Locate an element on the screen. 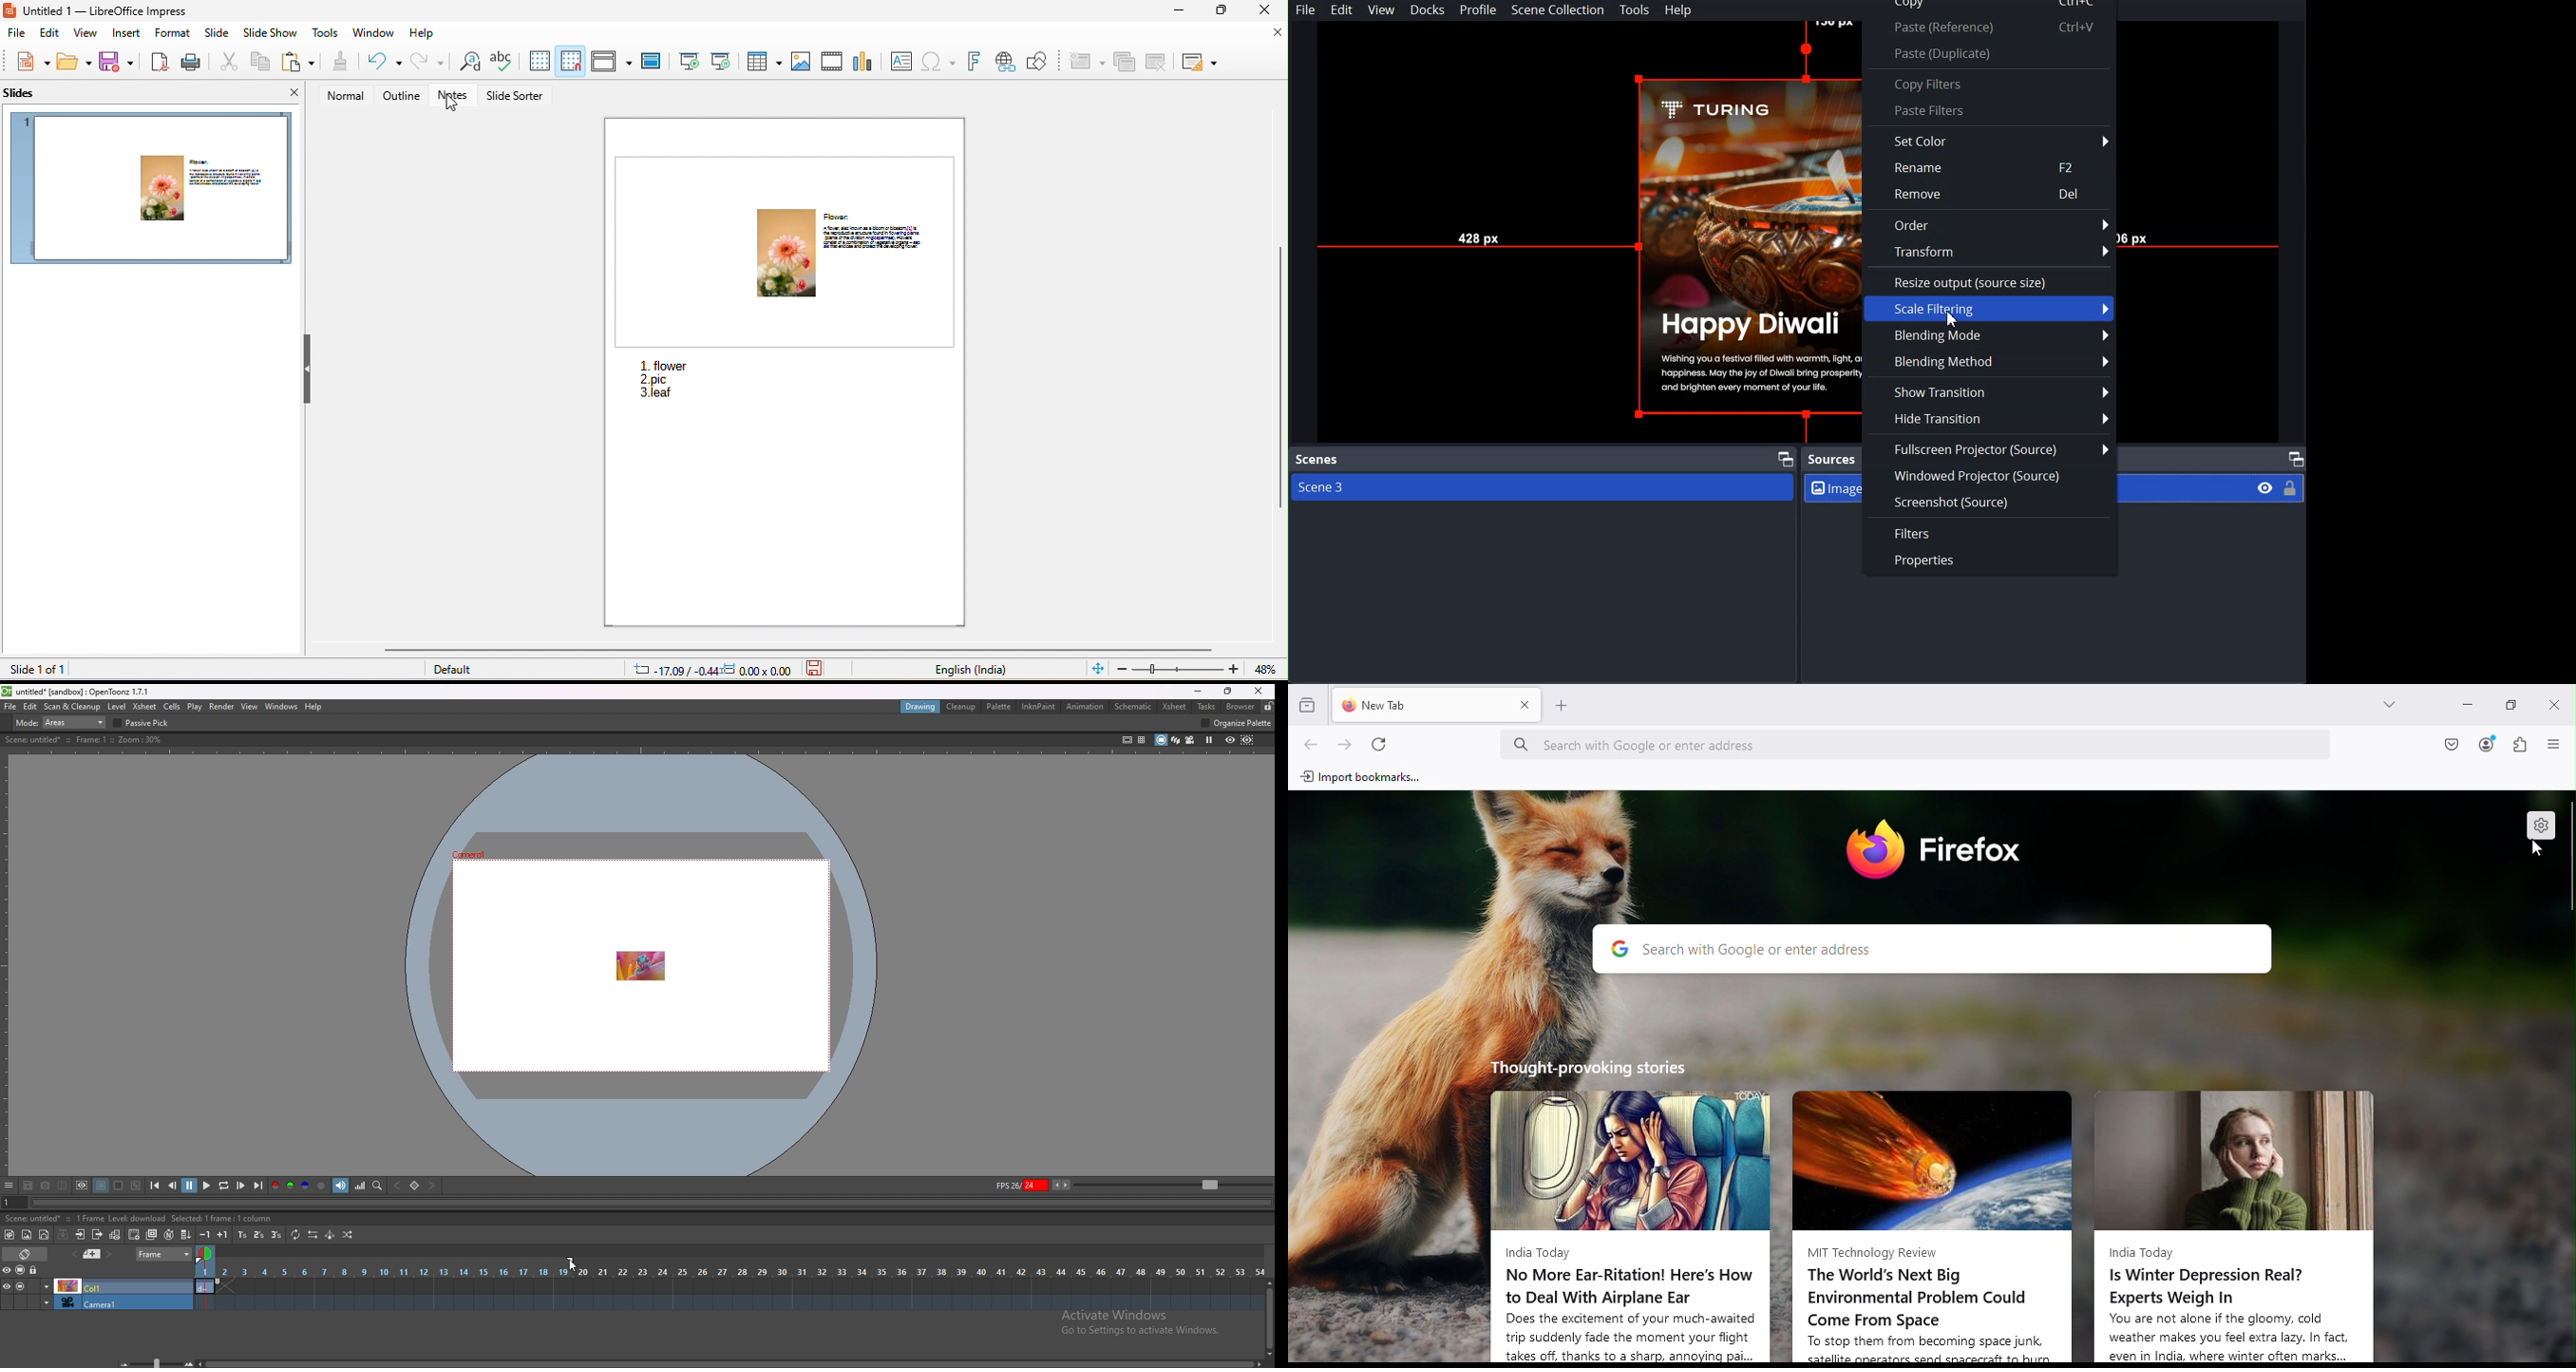 The width and height of the screenshot is (2576, 1372). repeat is located at coordinates (297, 1235).